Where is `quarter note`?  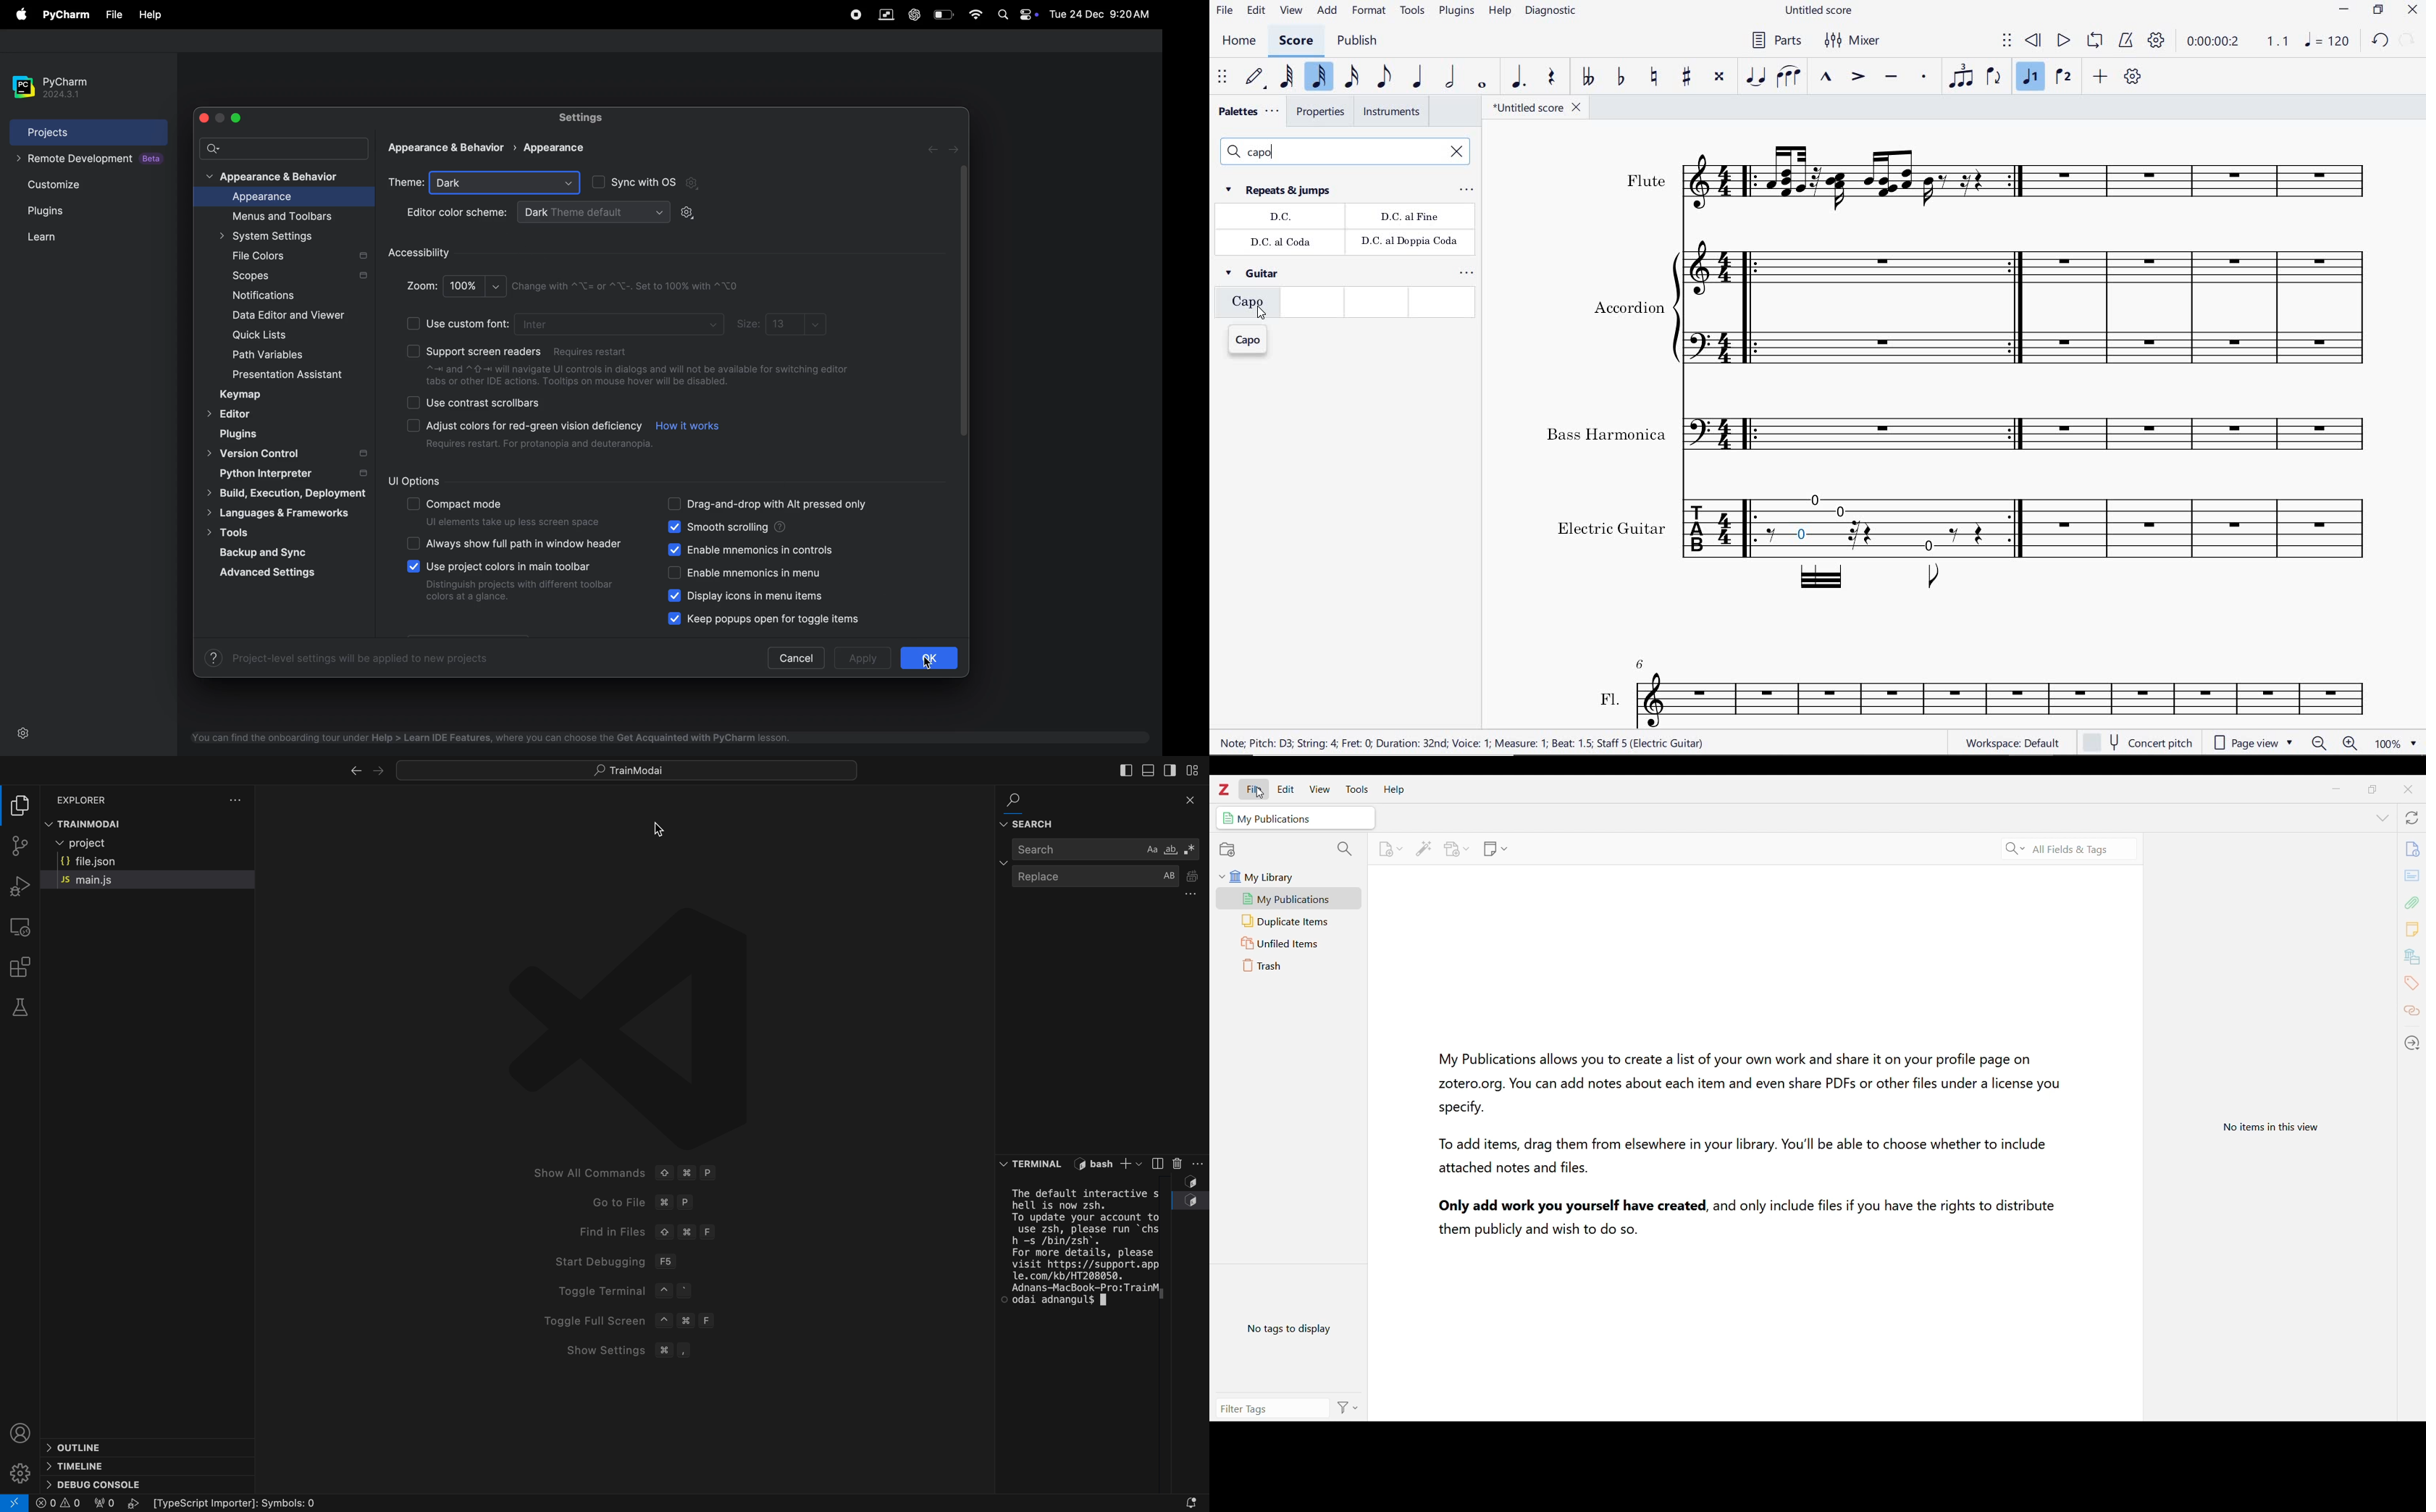
quarter note is located at coordinates (1418, 77).